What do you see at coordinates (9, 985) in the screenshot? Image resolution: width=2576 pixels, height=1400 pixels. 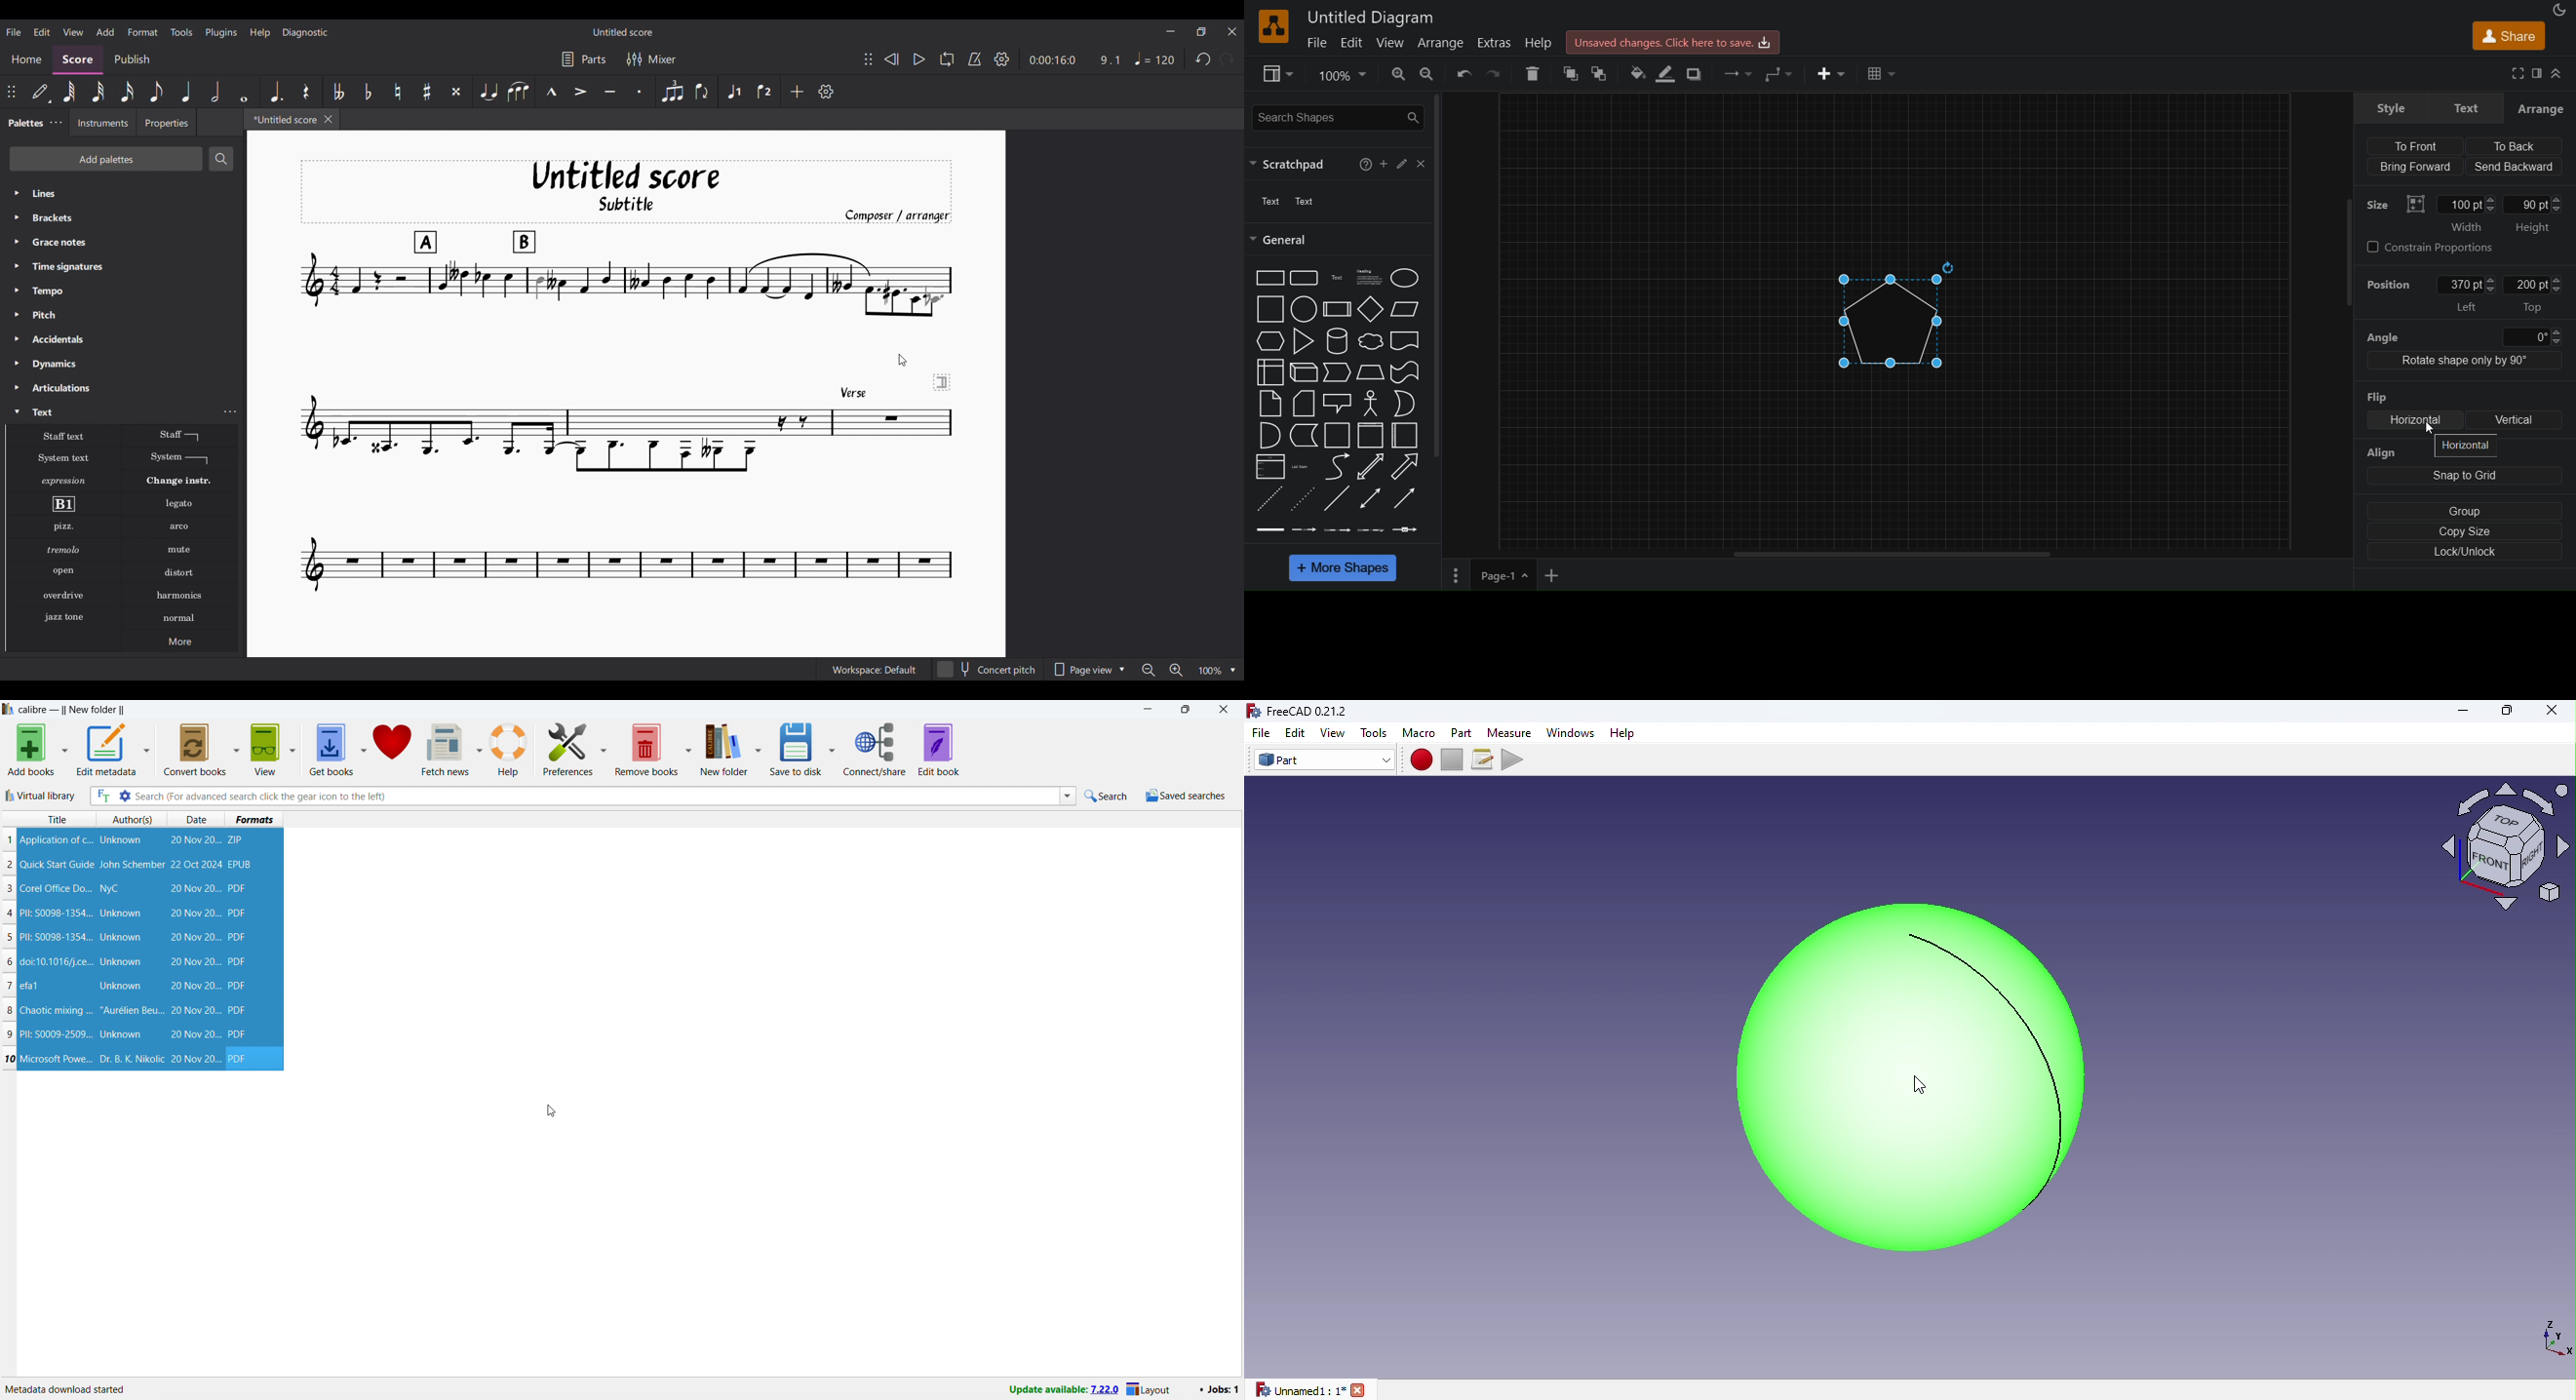 I see `7` at bounding box center [9, 985].